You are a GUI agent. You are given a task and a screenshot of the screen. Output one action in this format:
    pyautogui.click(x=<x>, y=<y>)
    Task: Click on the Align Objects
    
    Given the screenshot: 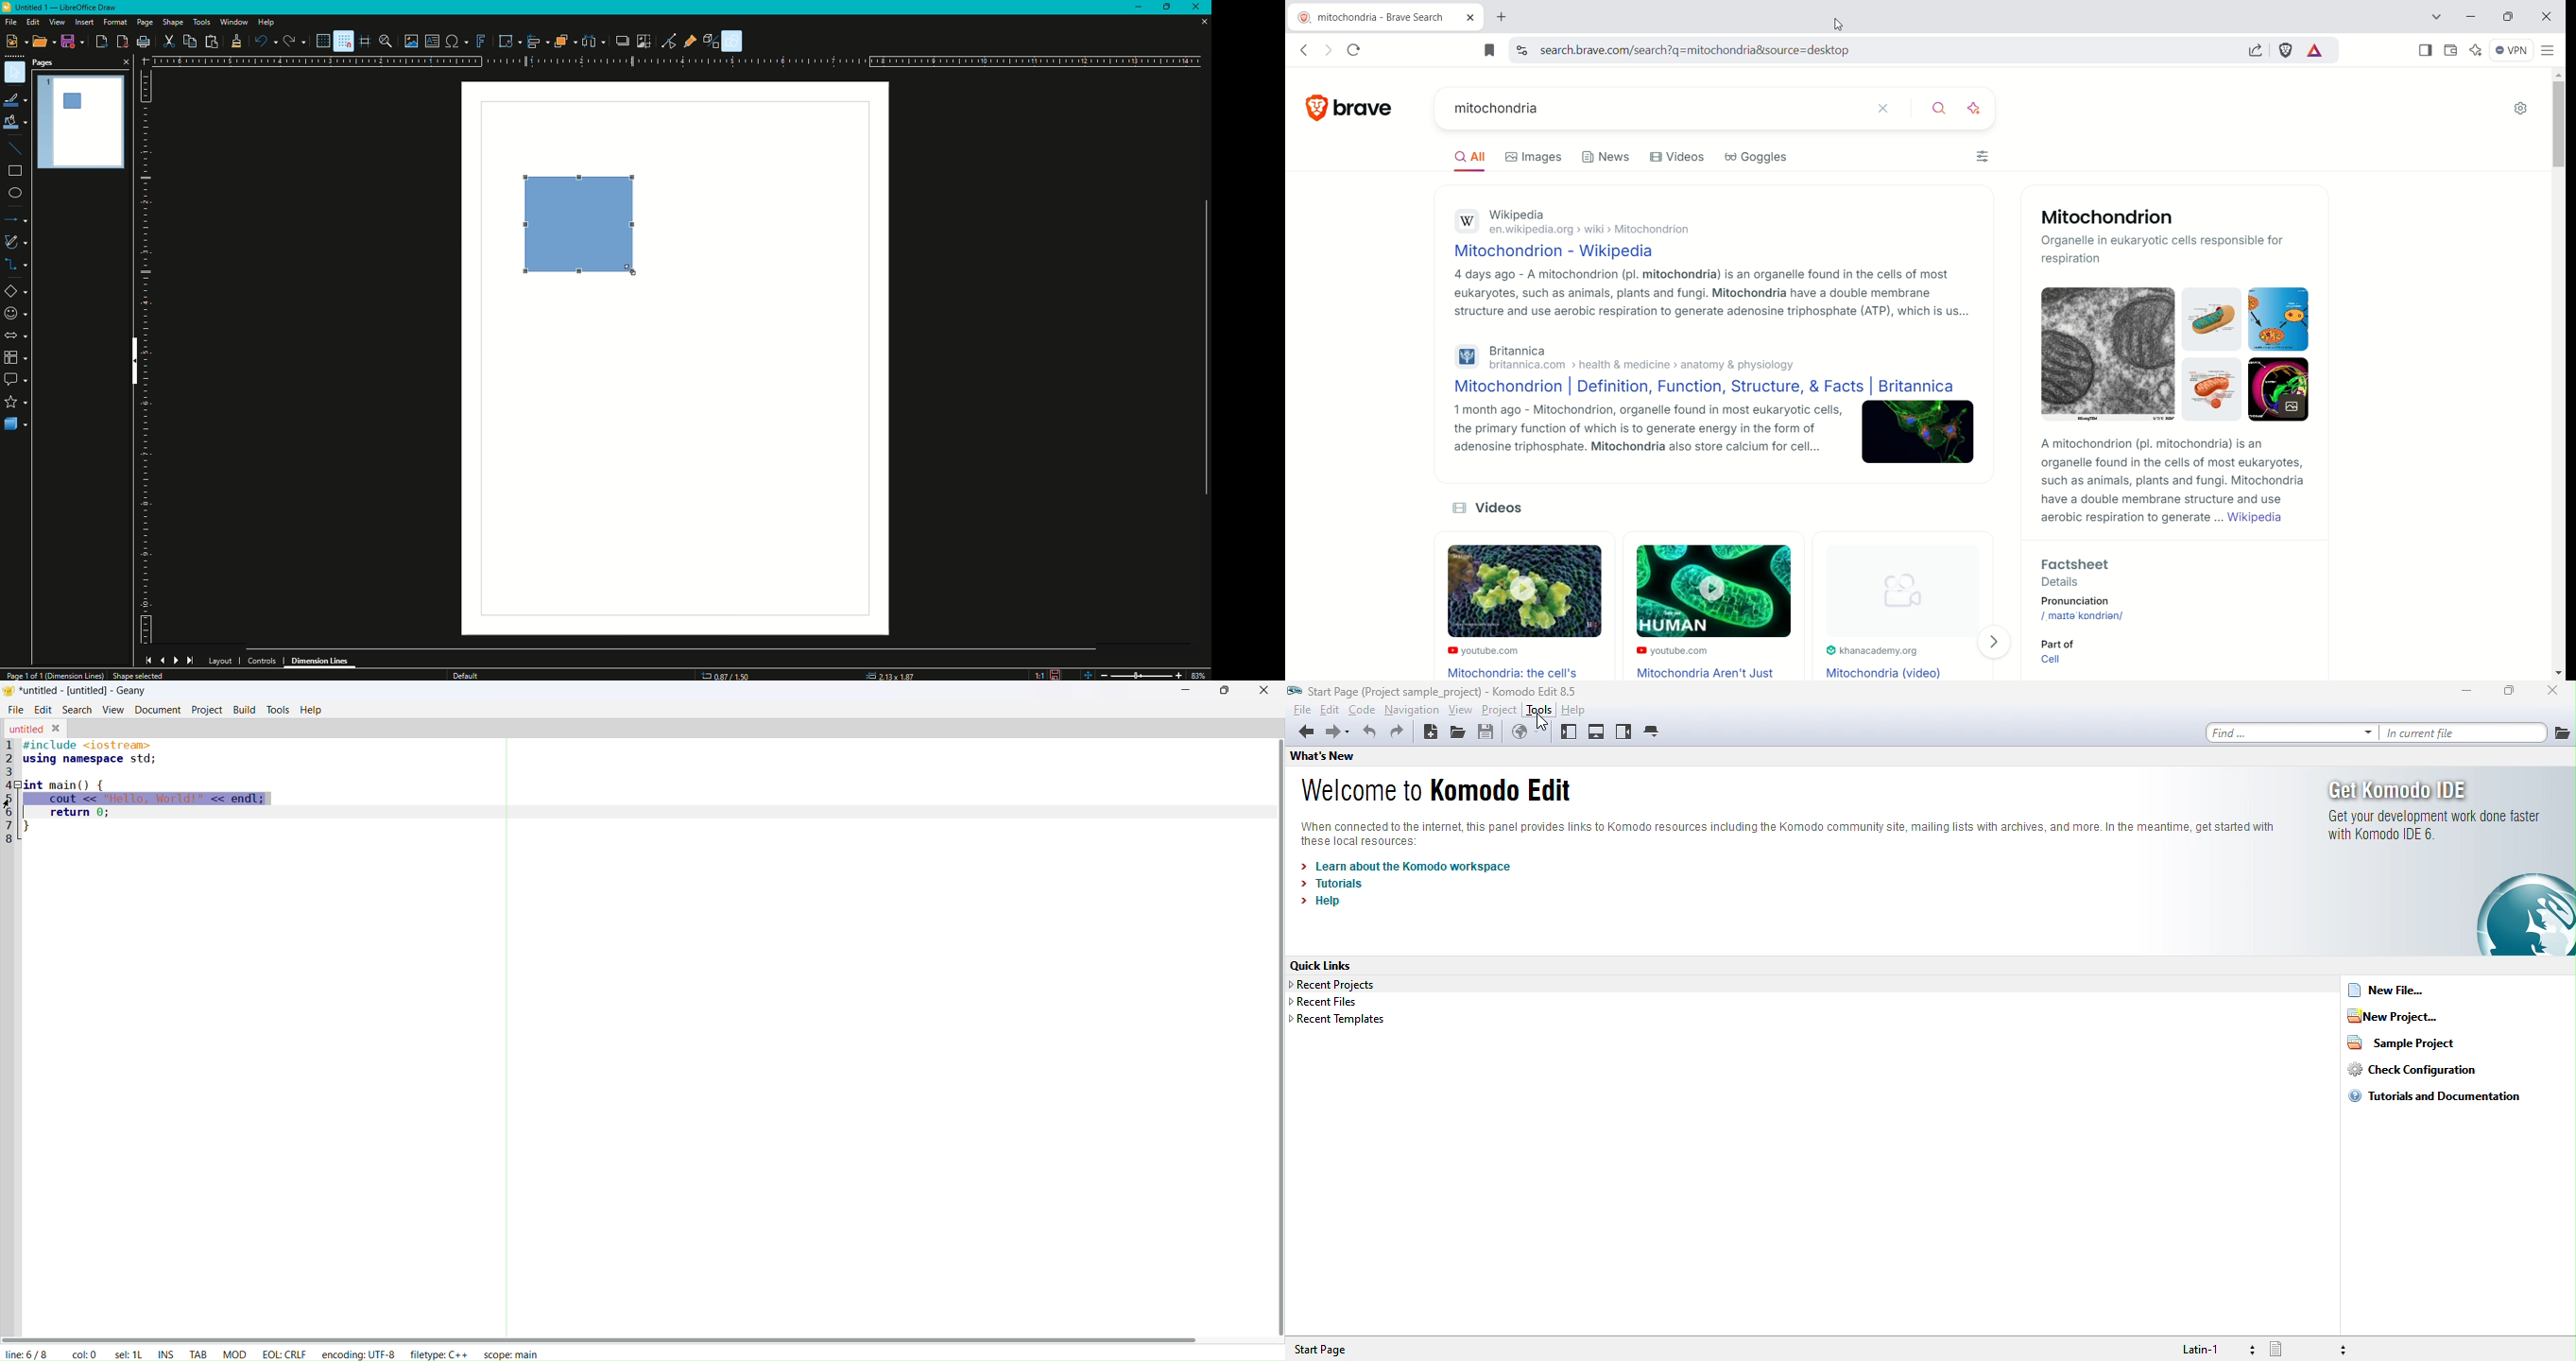 What is the action you would take?
    pyautogui.click(x=535, y=42)
    